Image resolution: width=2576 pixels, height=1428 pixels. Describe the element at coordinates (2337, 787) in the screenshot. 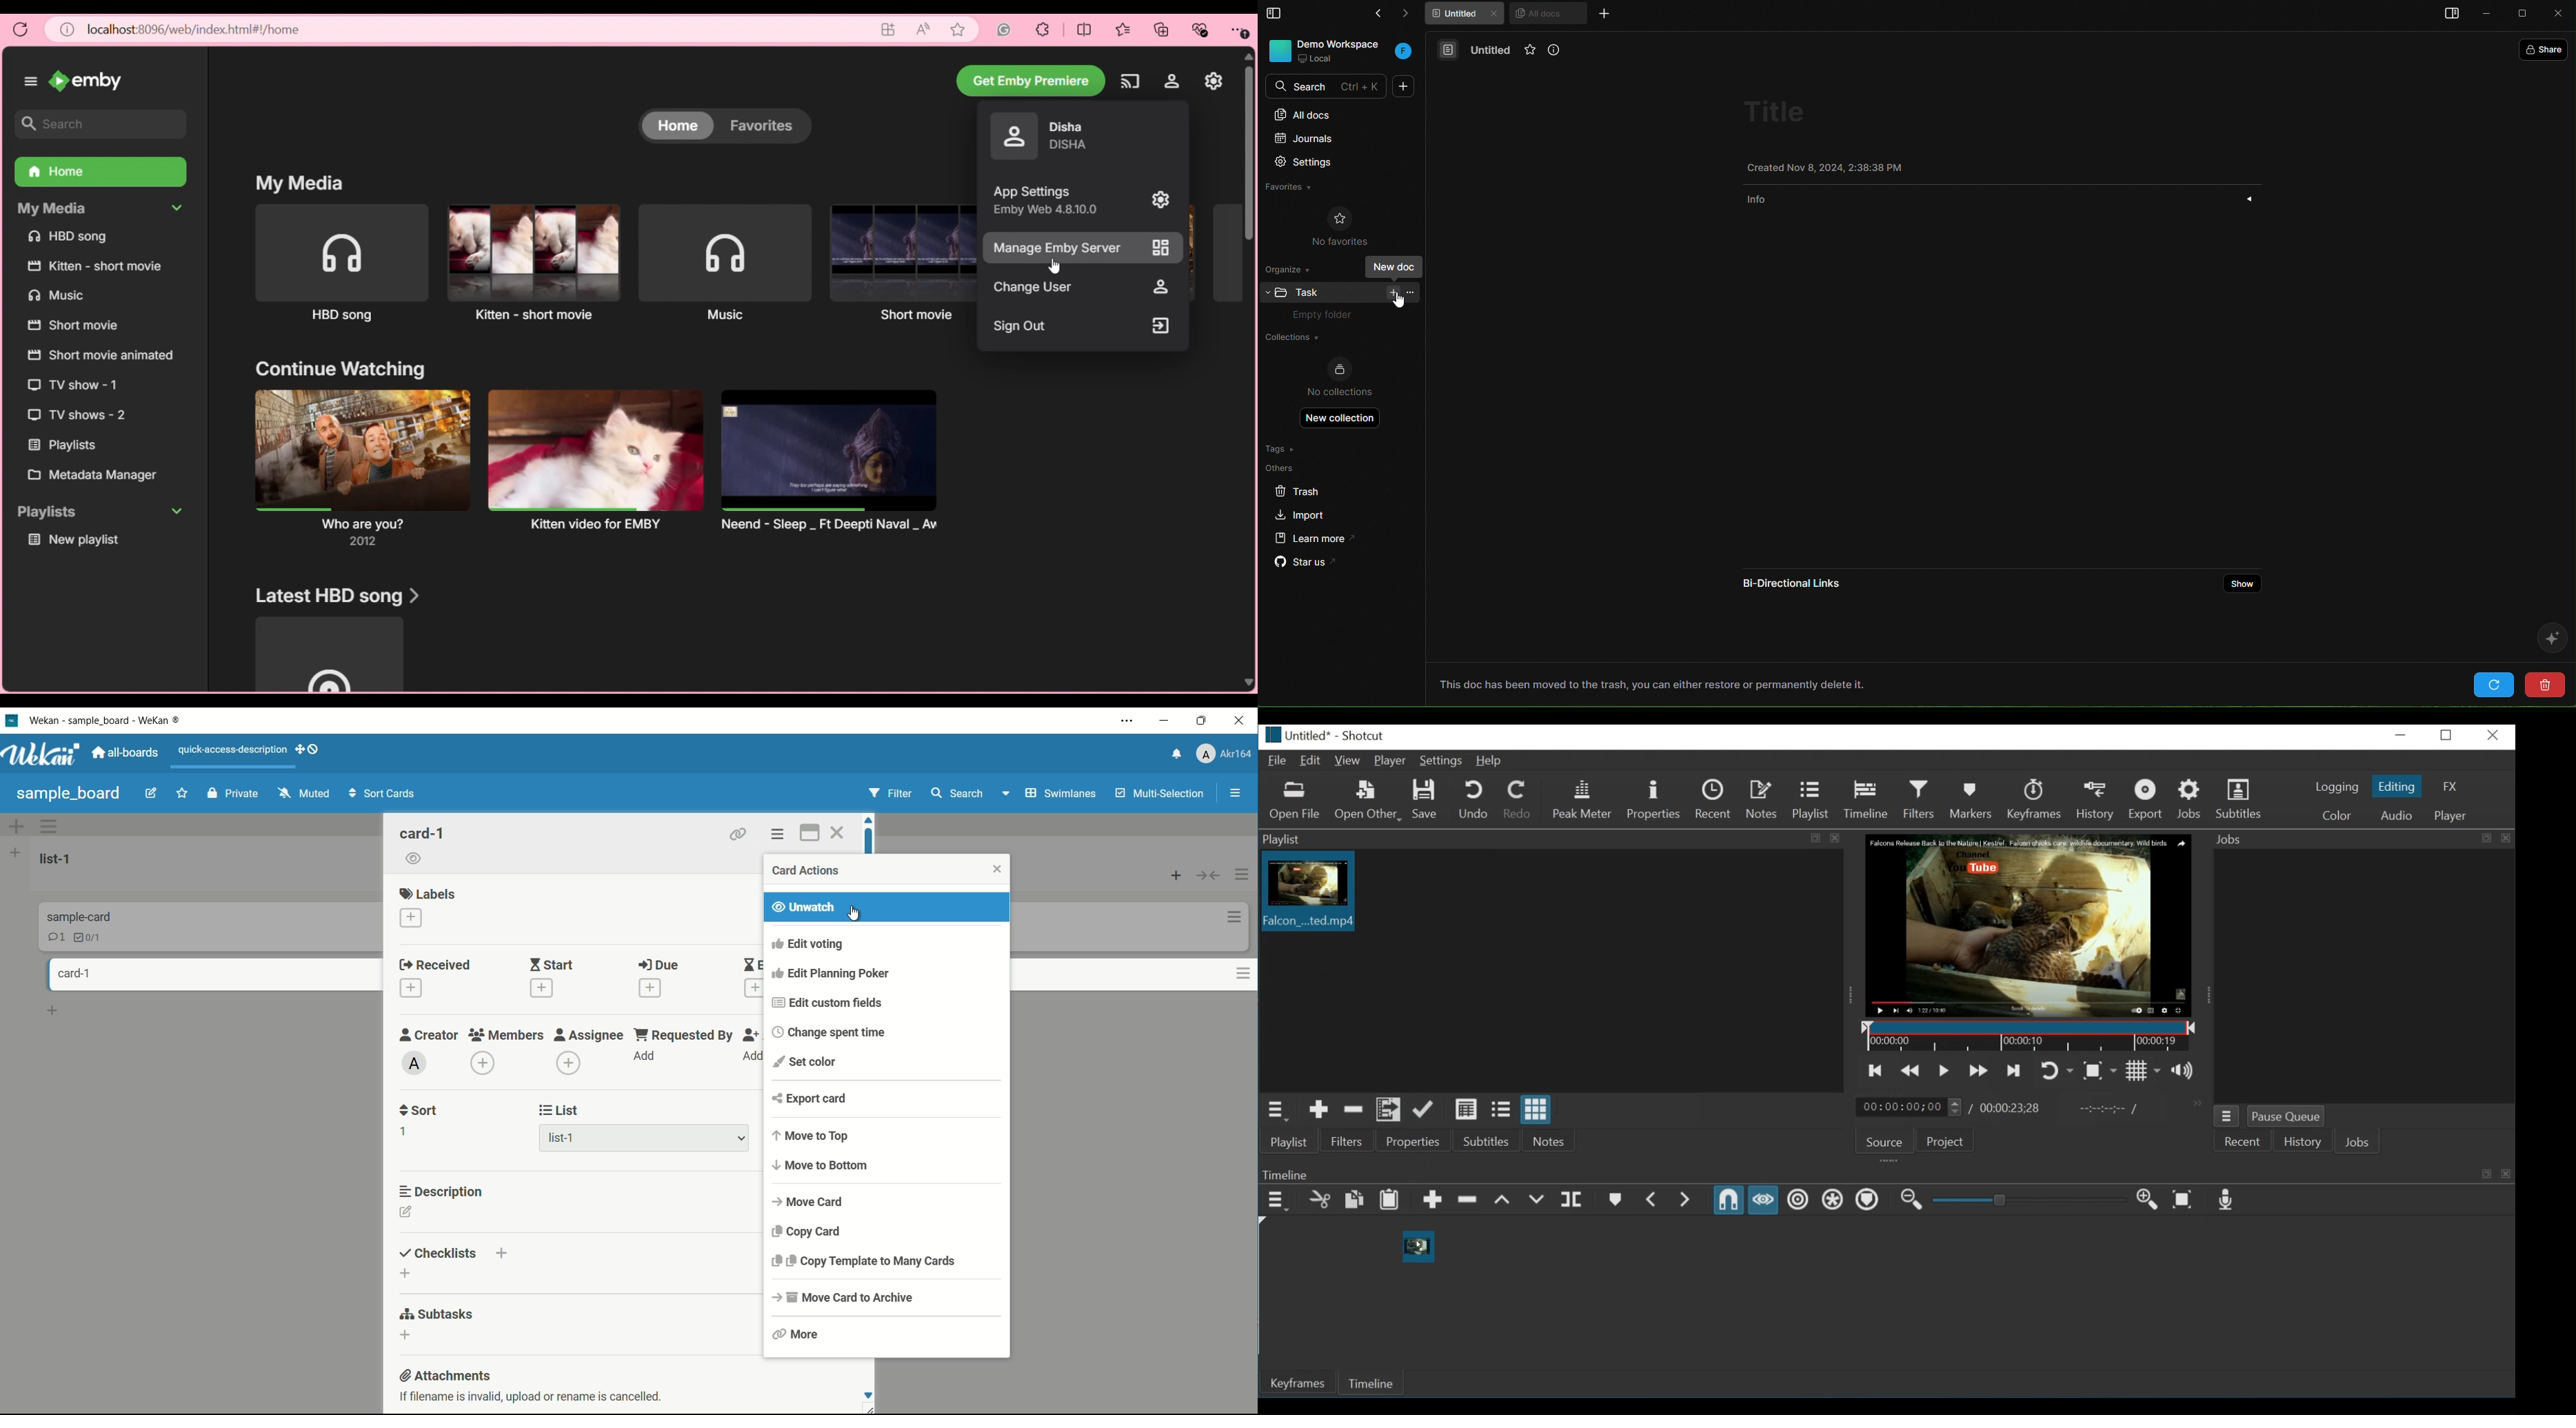

I see `logging` at that location.